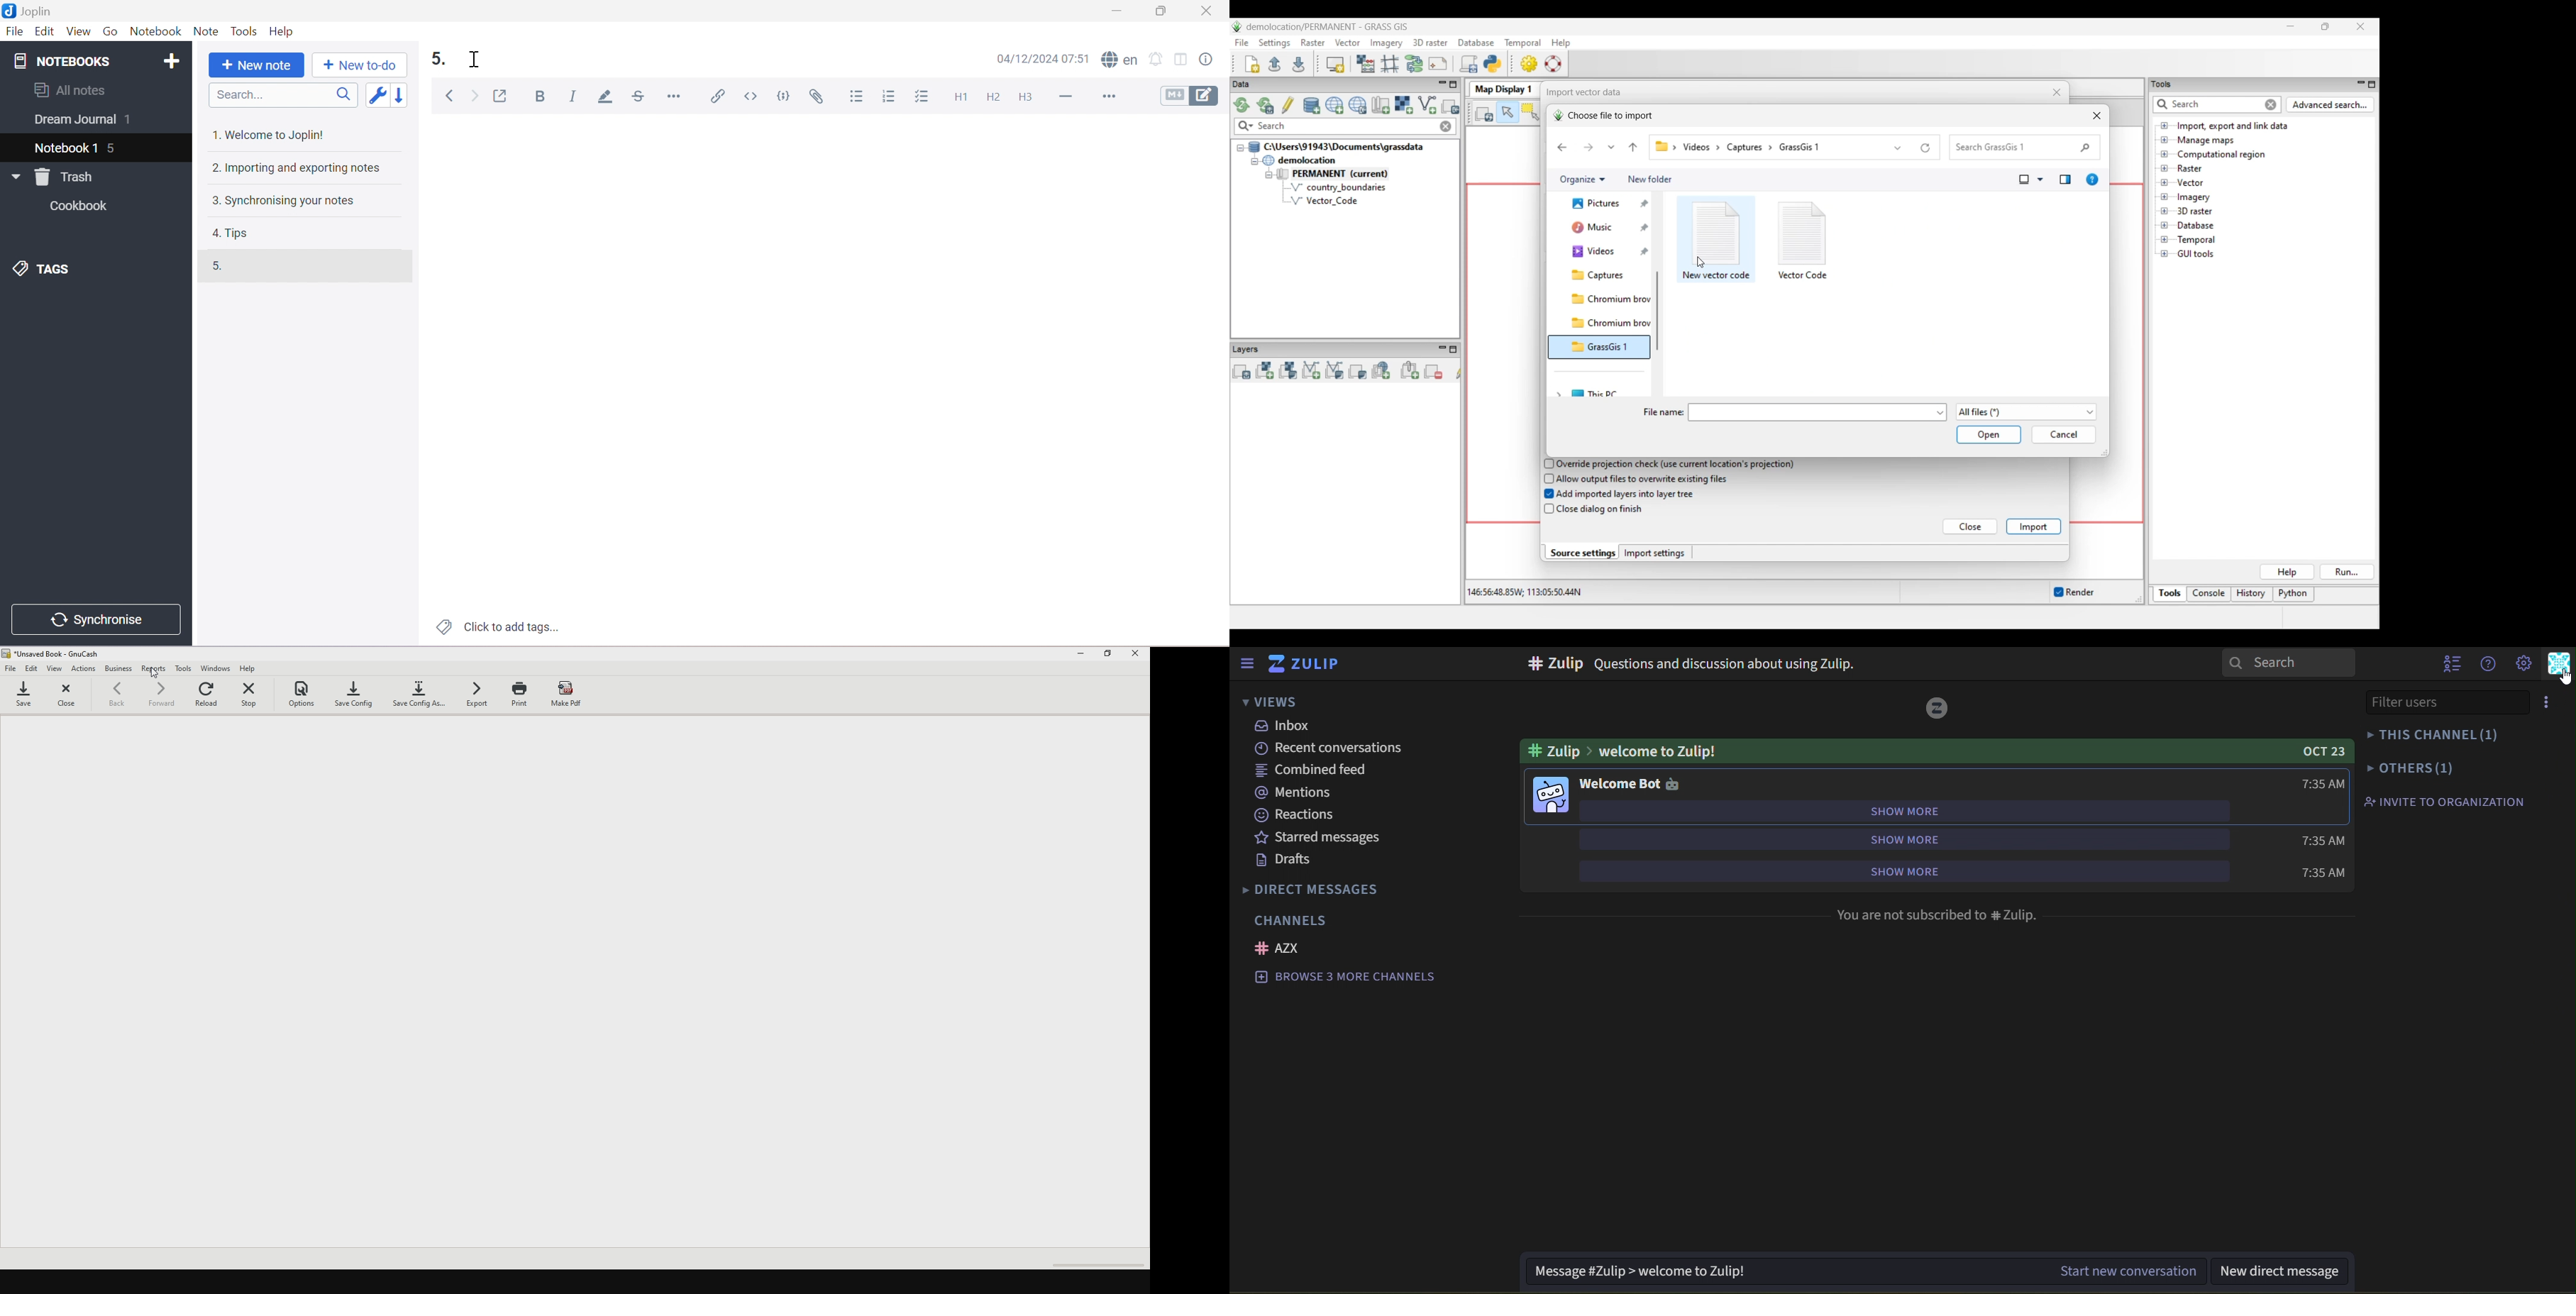 This screenshot has height=1316, width=2576. I want to click on edit, so click(33, 669).